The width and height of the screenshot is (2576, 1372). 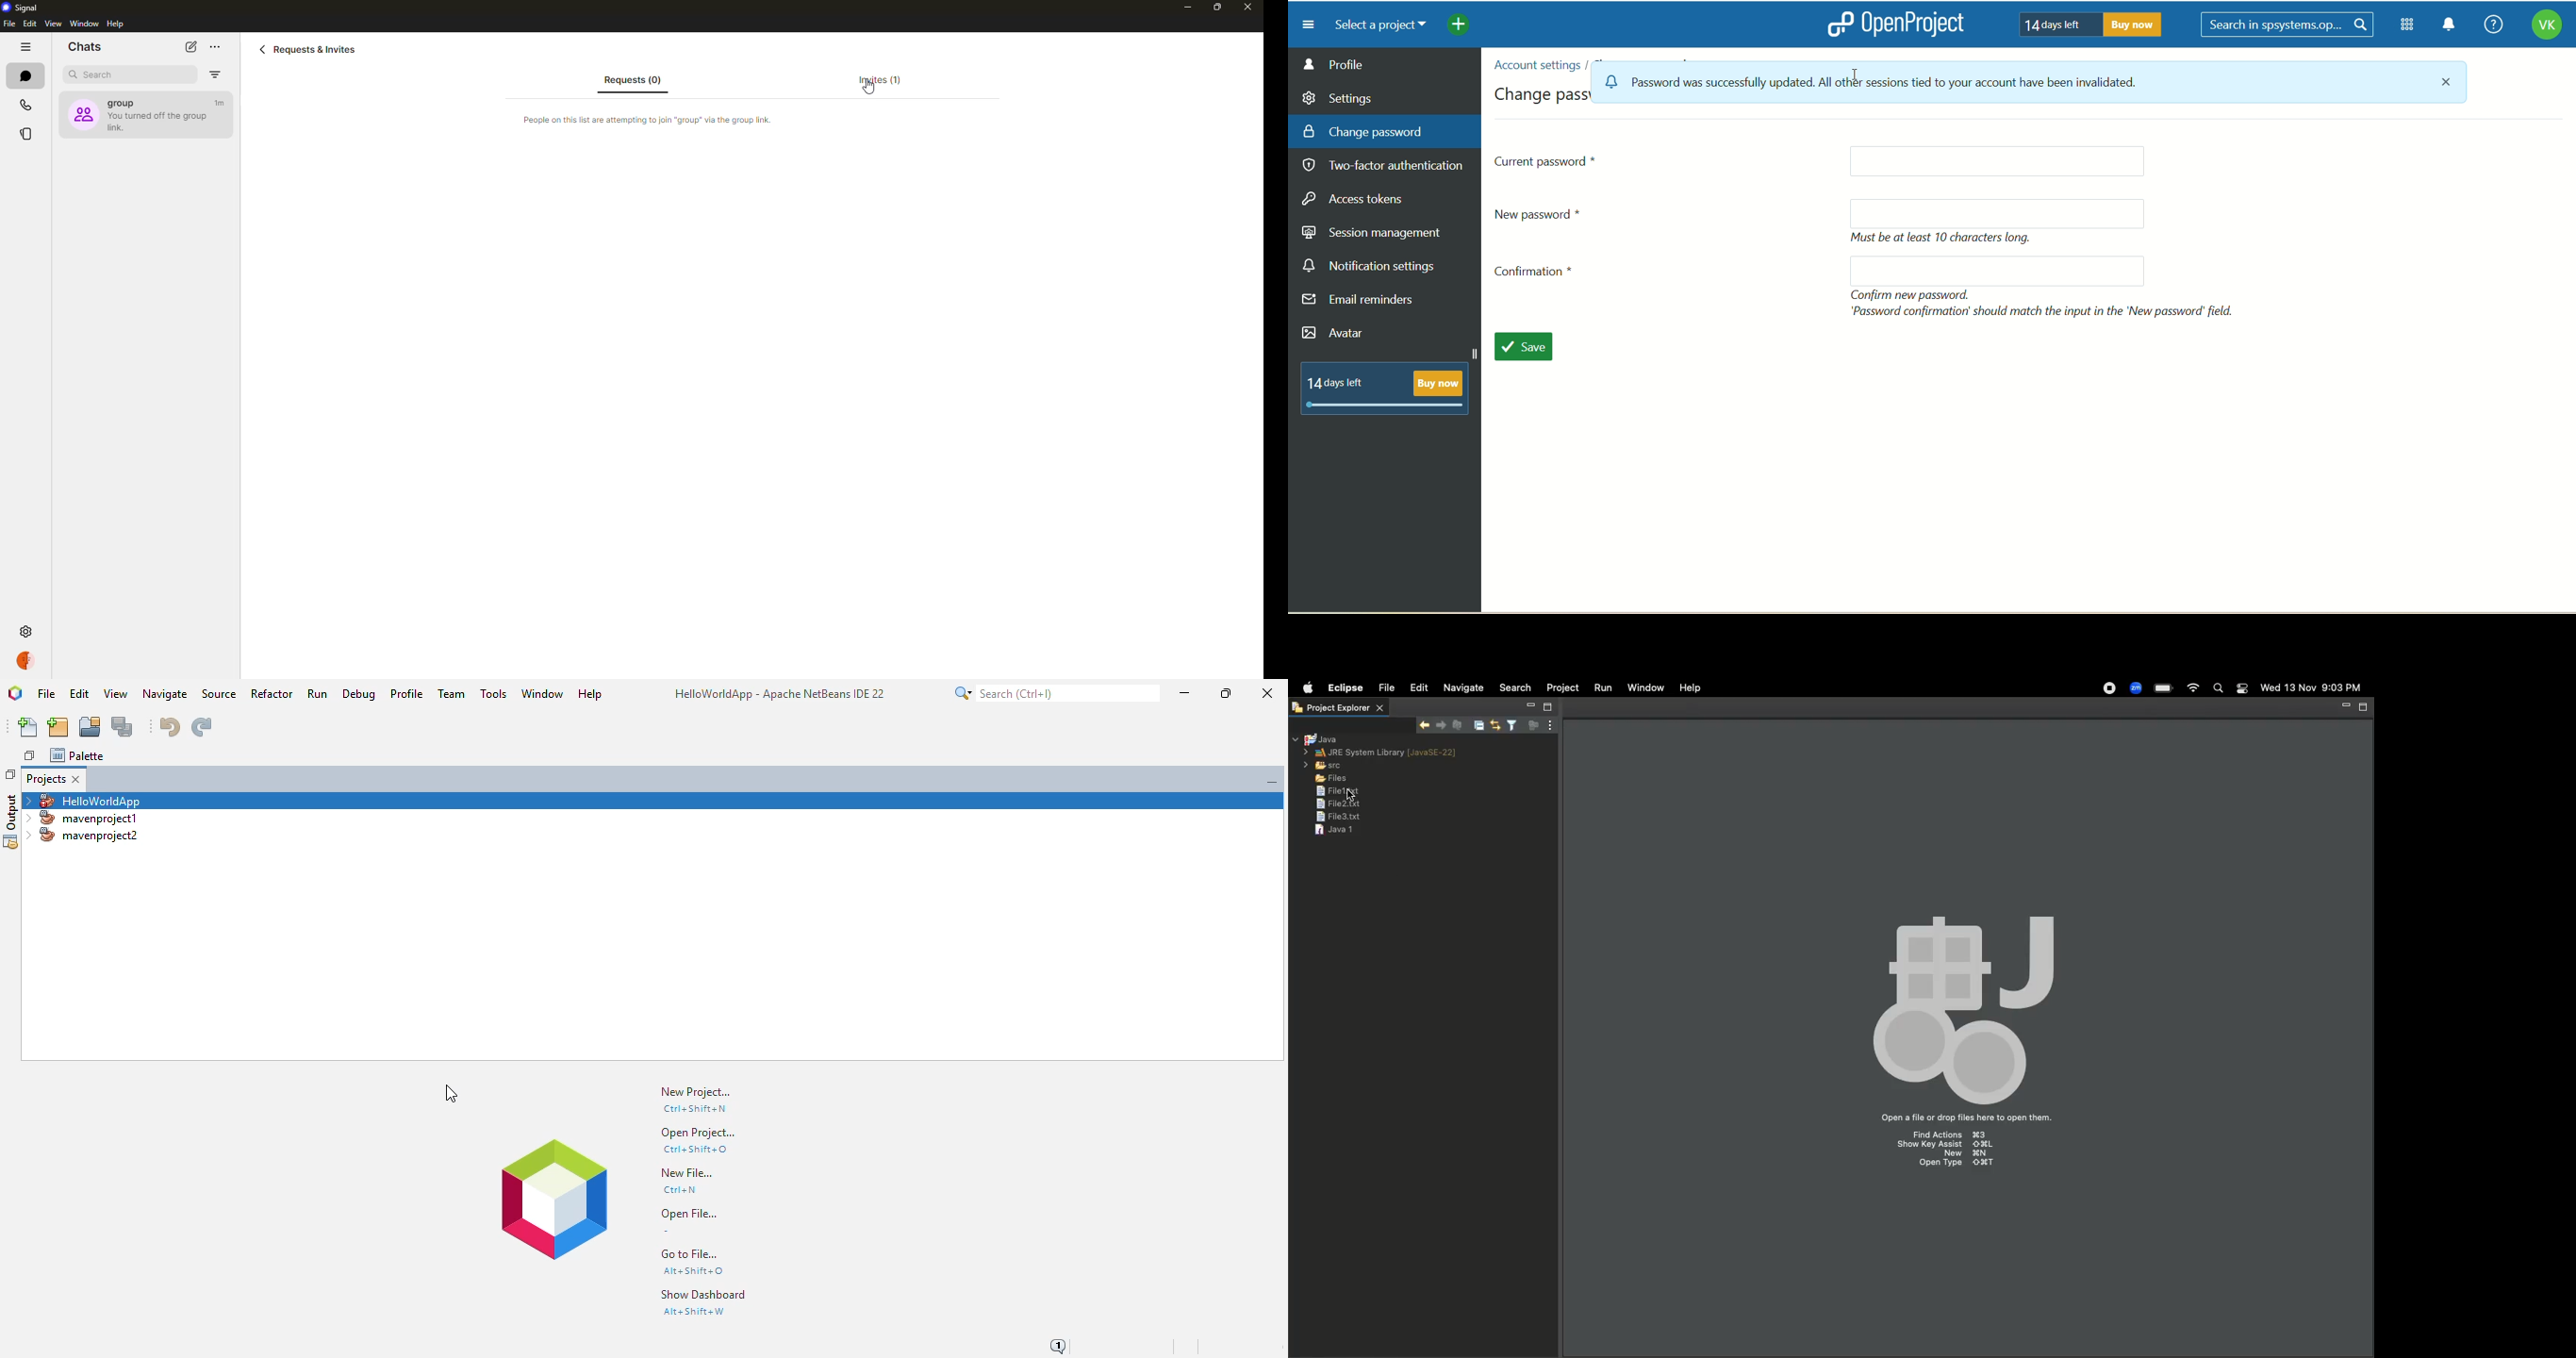 What do you see at coordinates (1373, 231) in the screenshot?
I see `session management` at bounding box center [1373, 231].